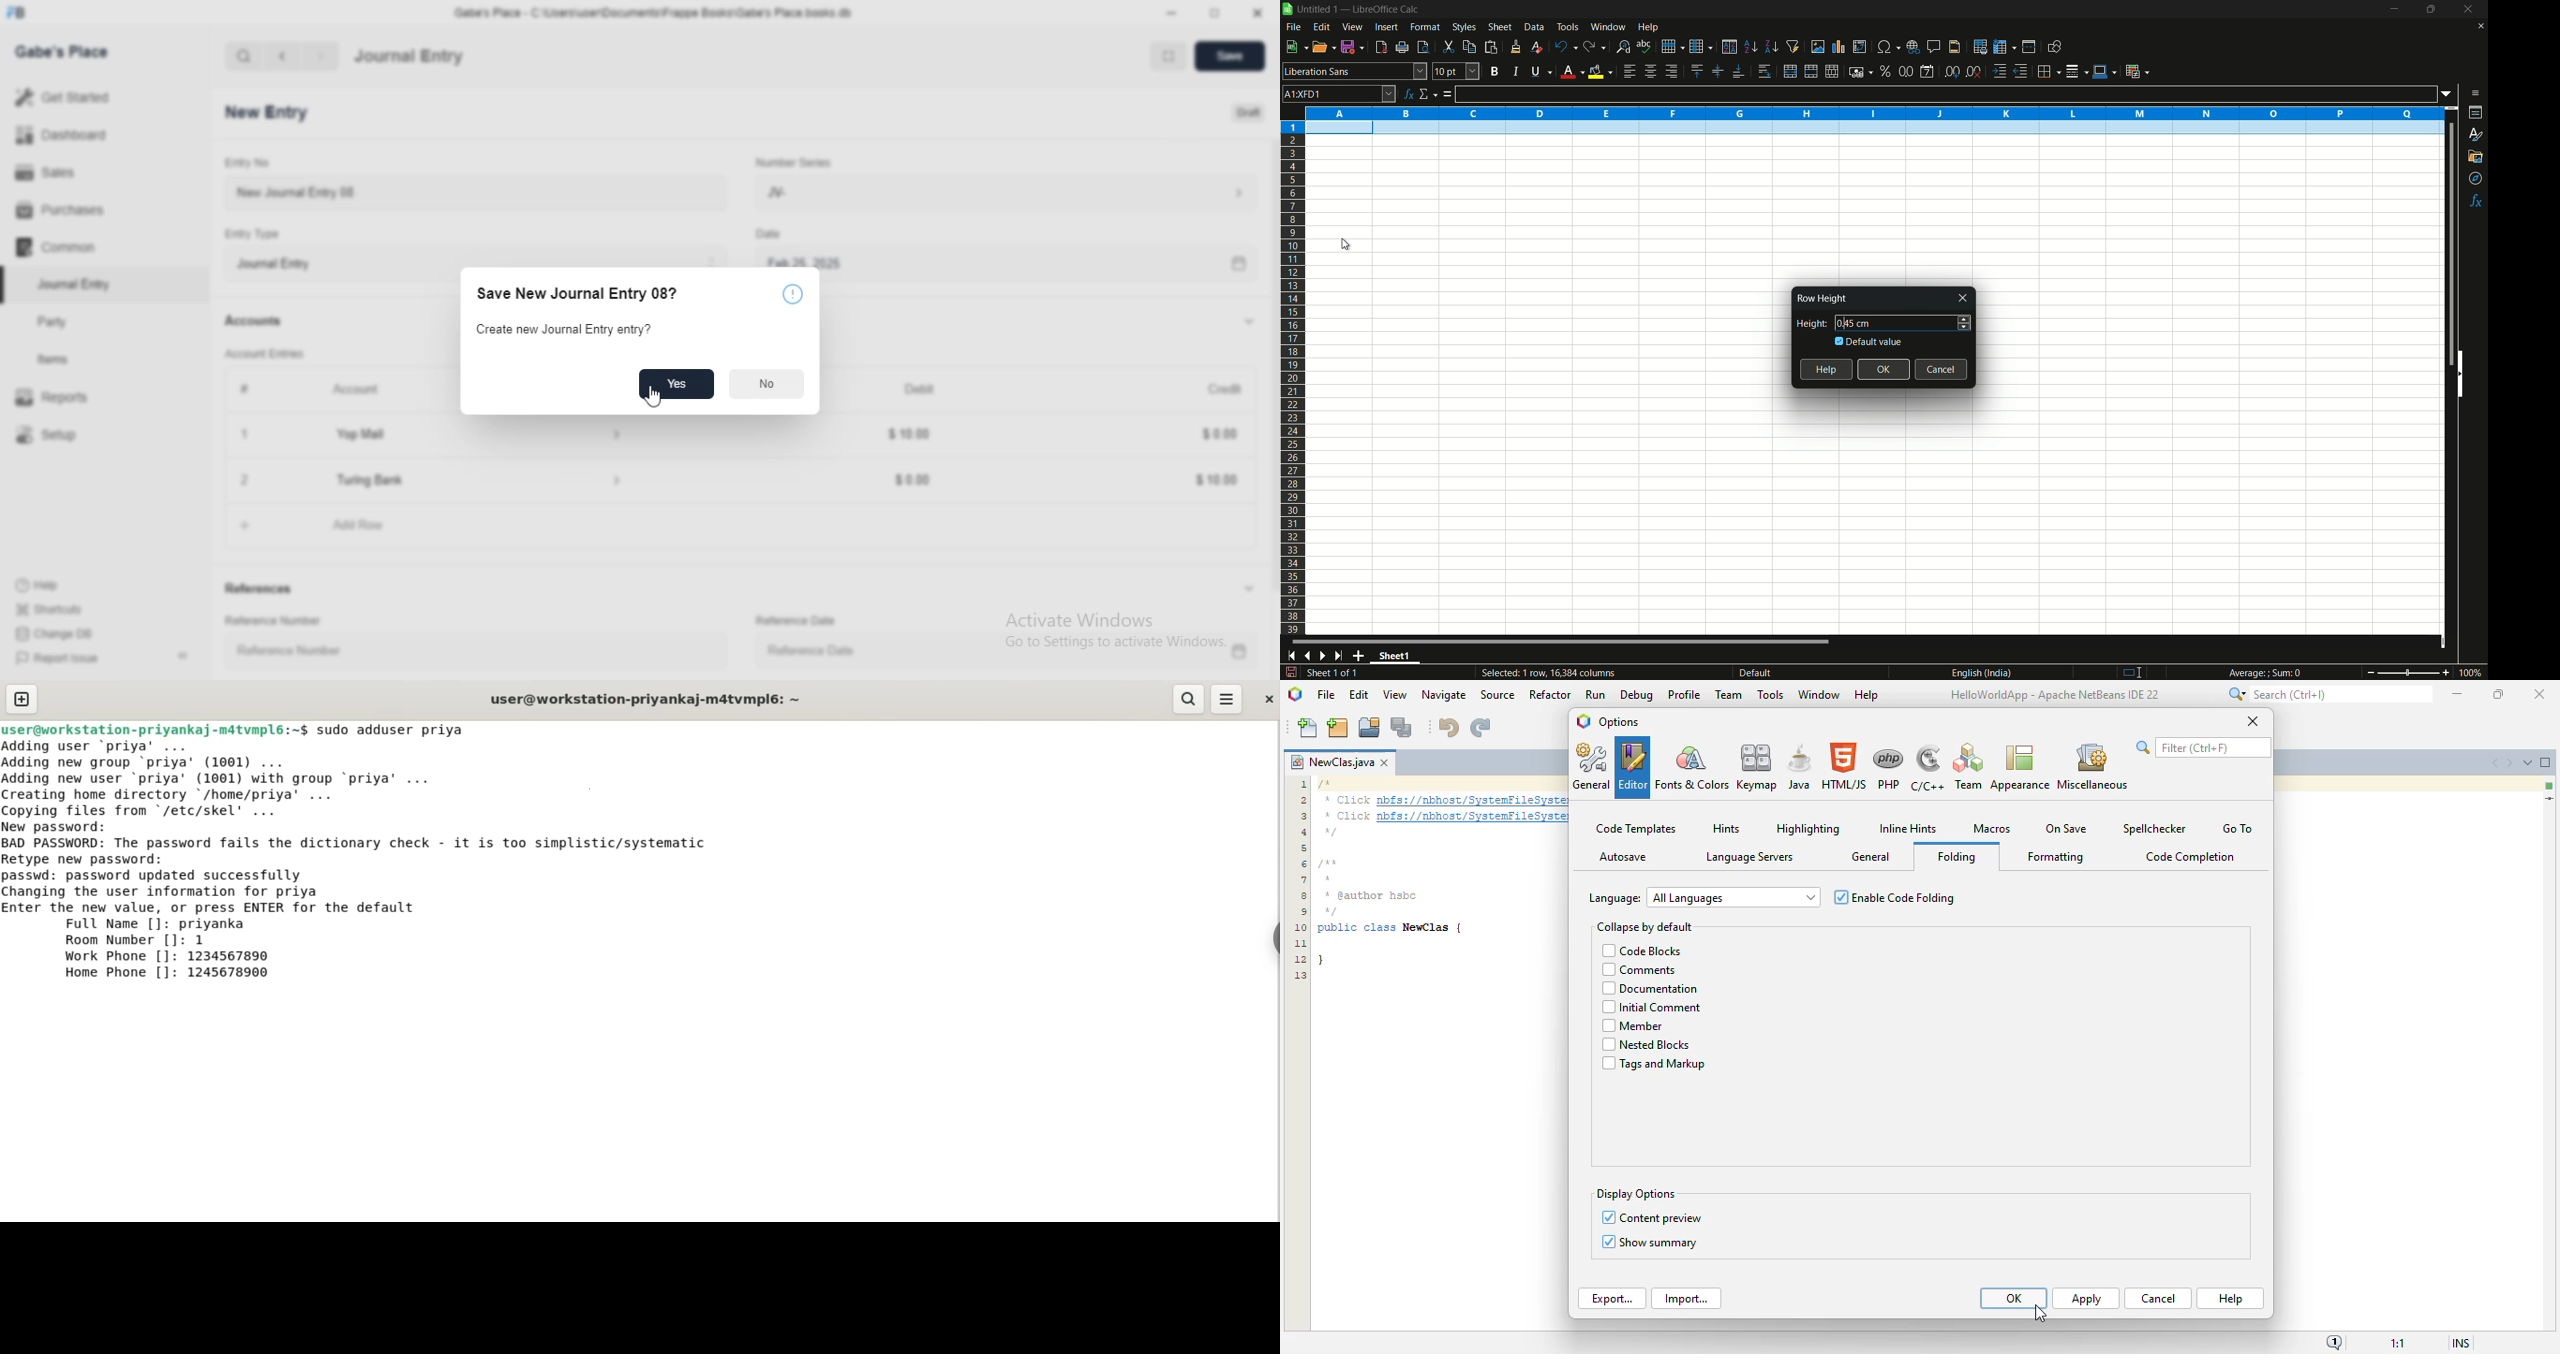  What do you see at coordinates (1702, 47) in the screenshot?
I see `column` at bounding box center [1702, 47].